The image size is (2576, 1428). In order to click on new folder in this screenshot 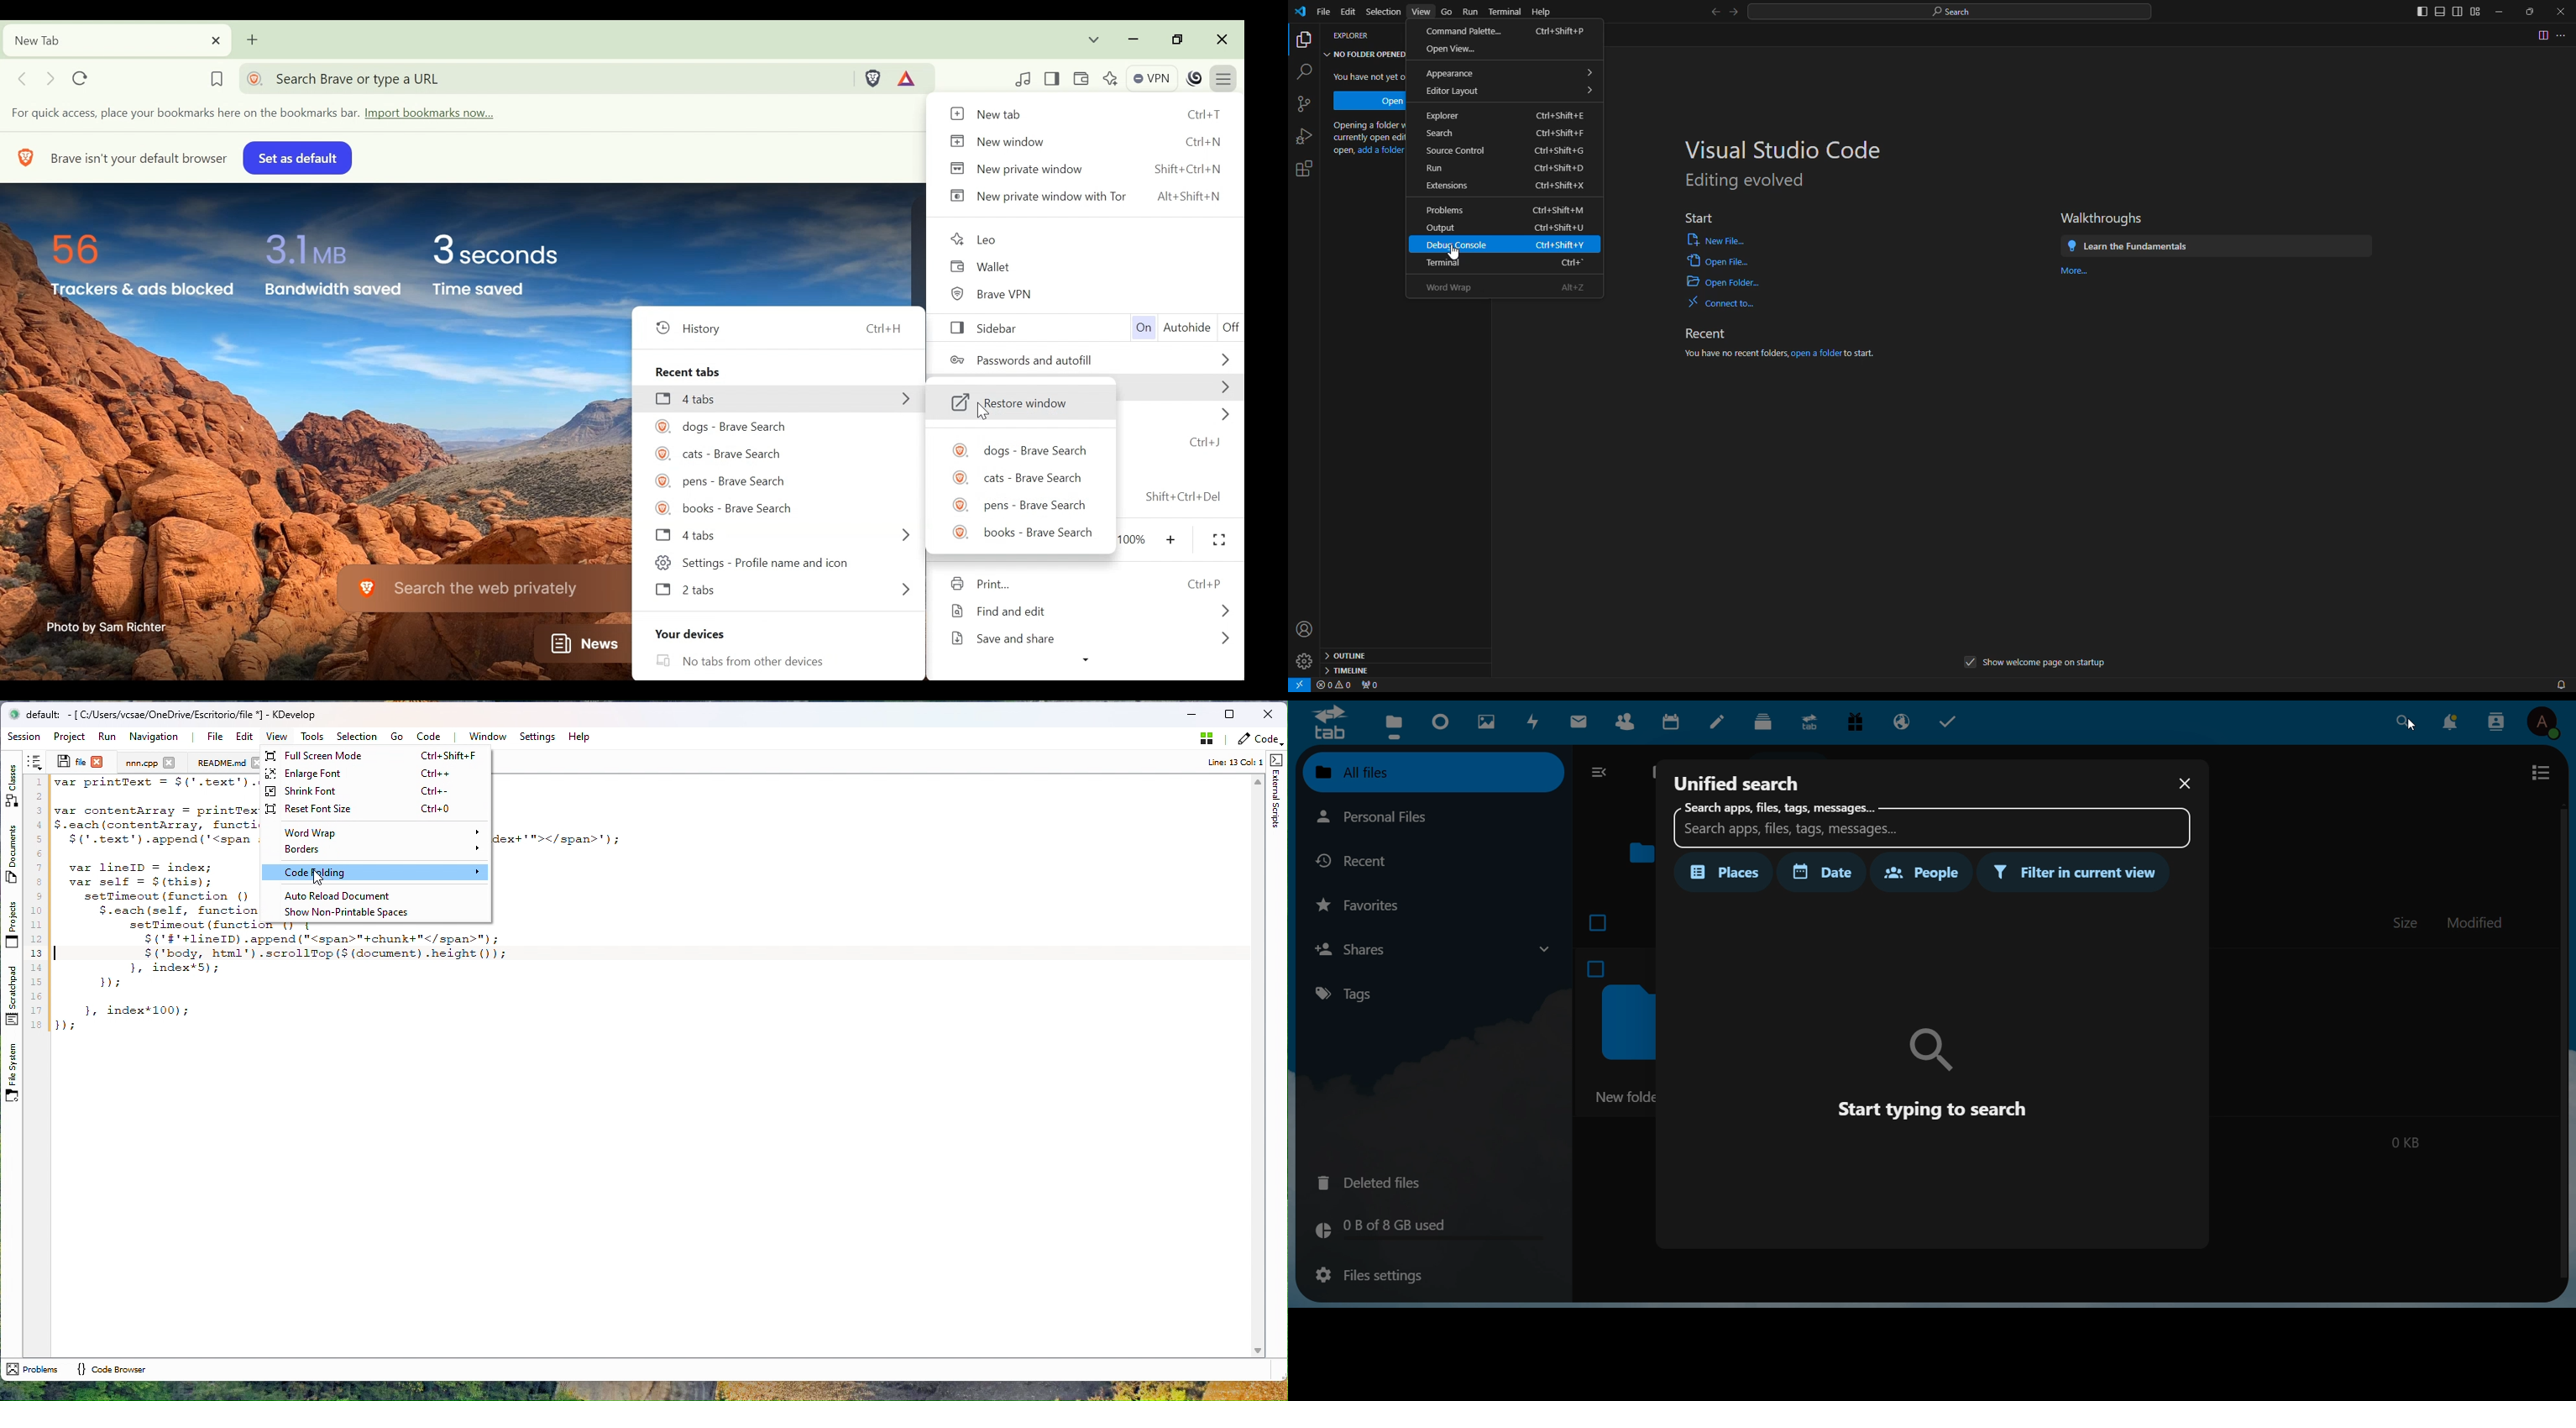, I will do `click(1622, 1099)`.